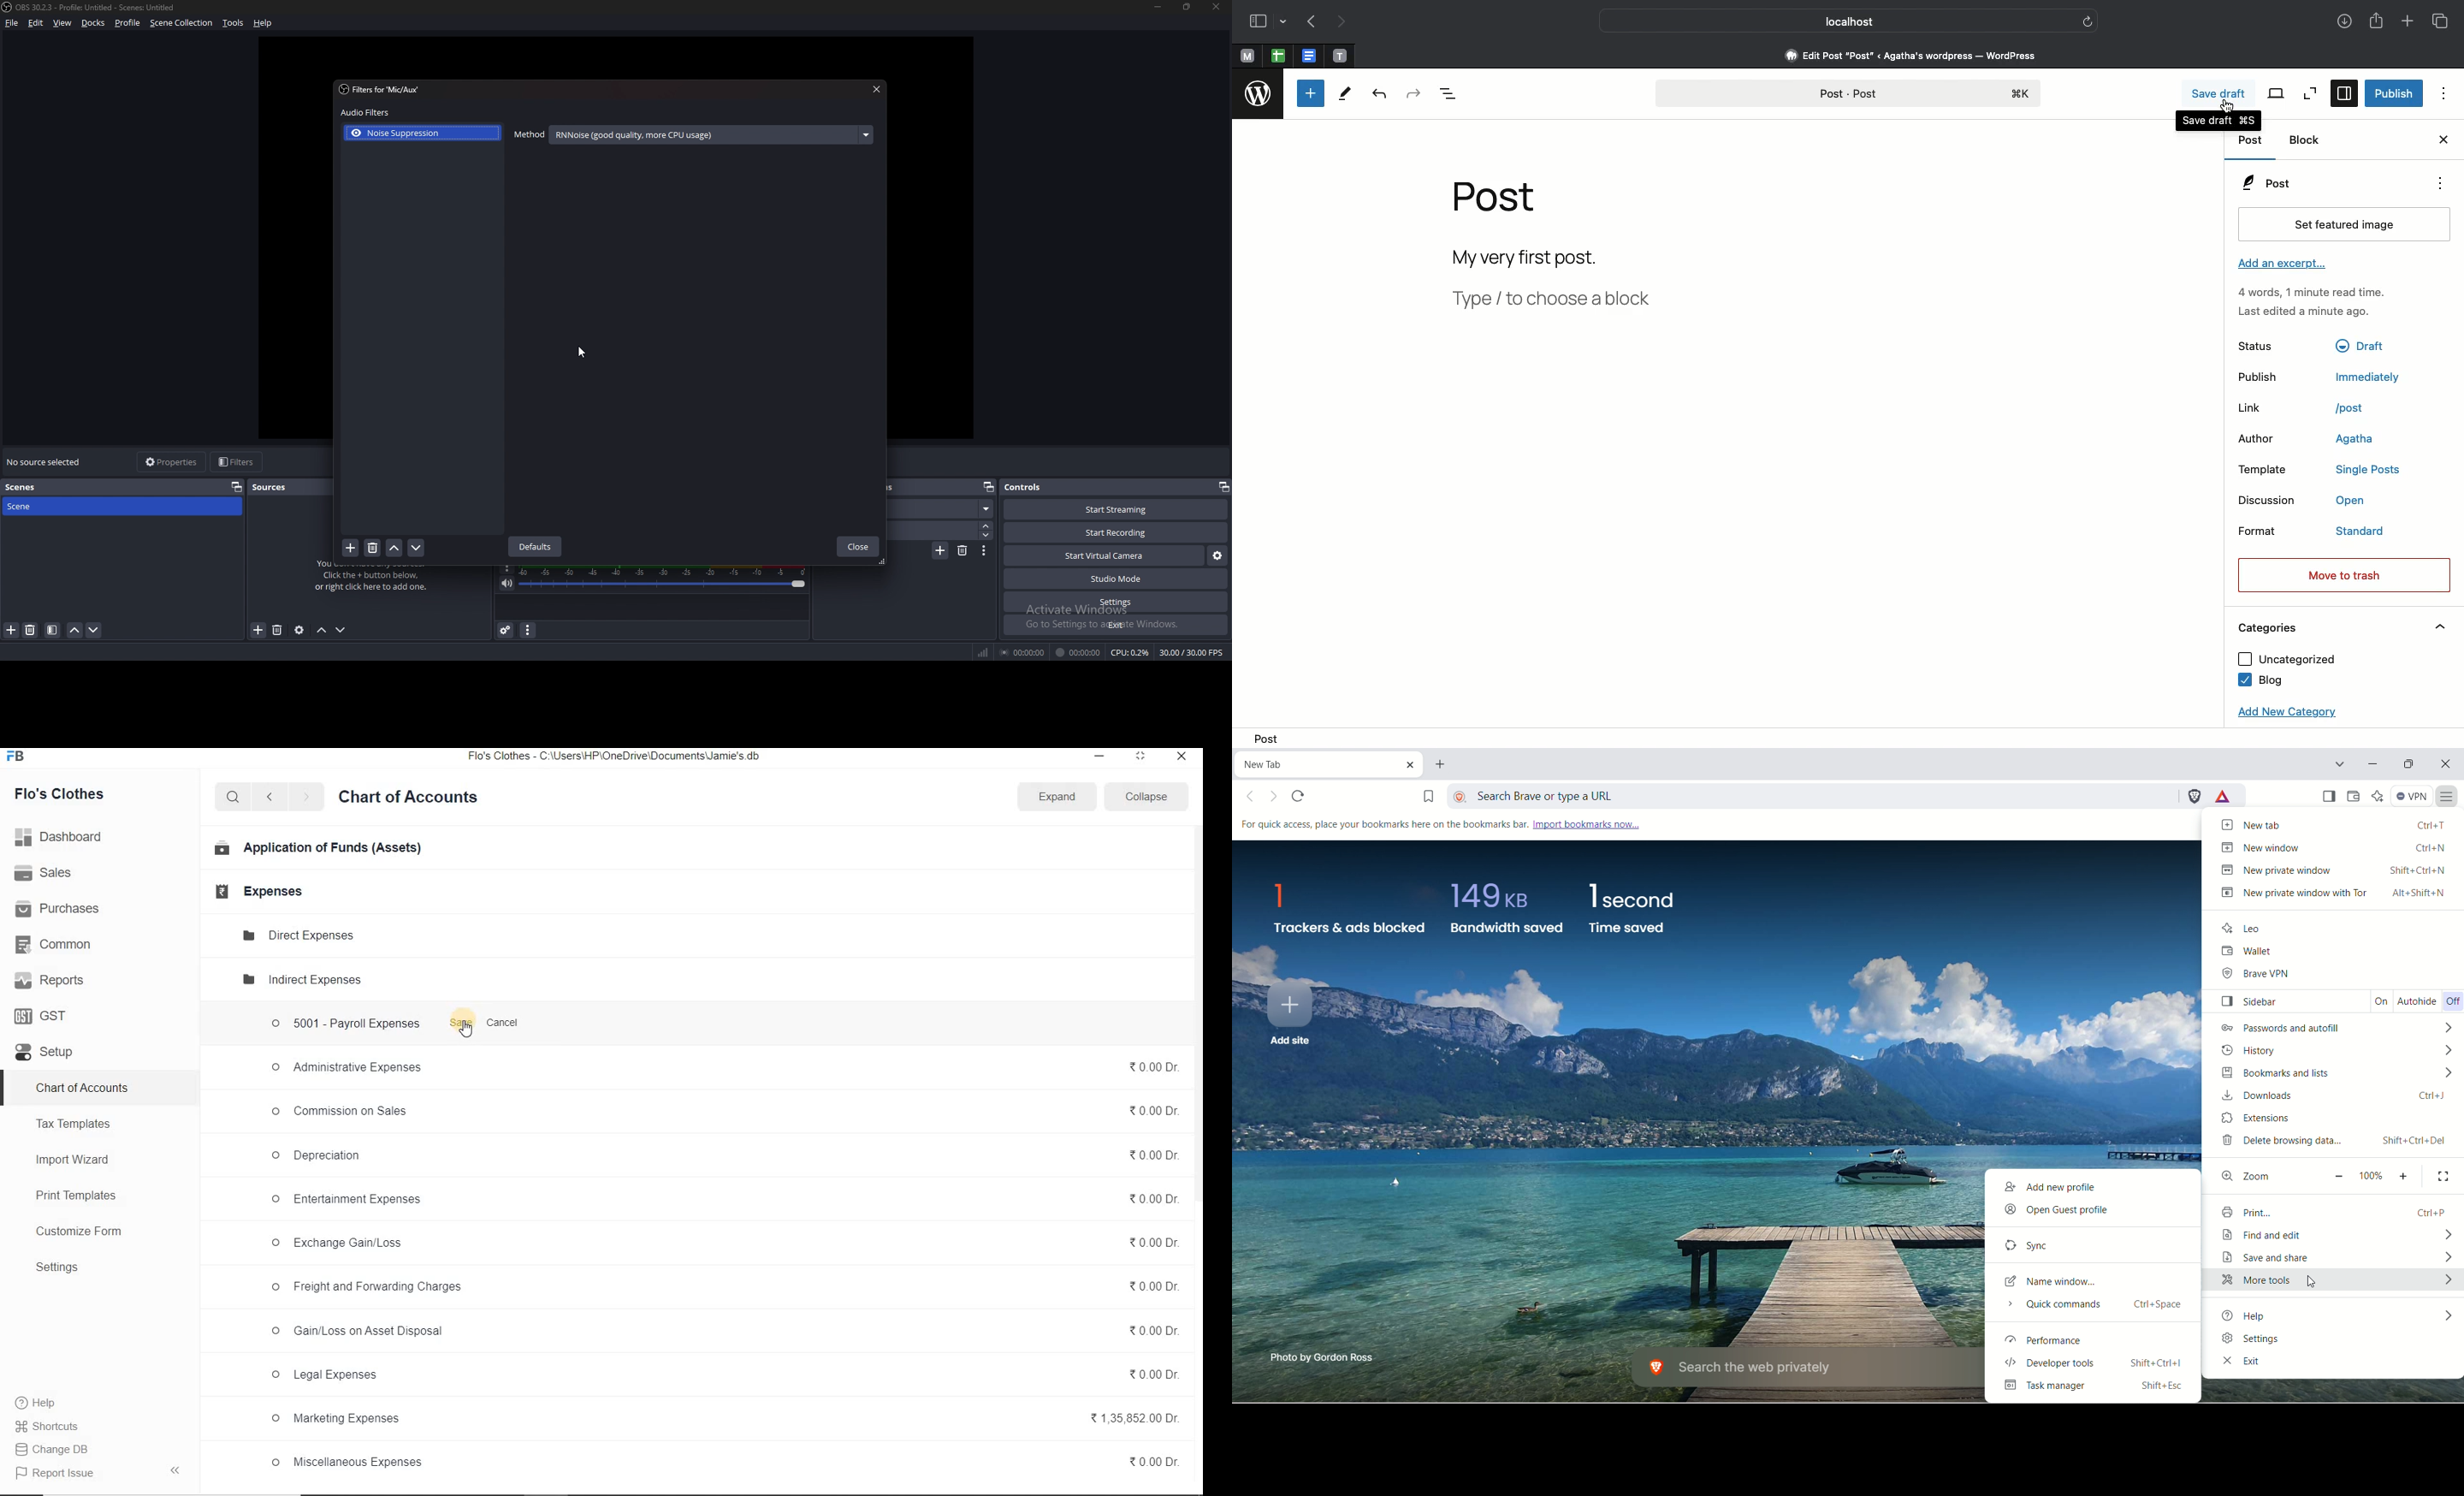 Image resolution: width=2464 pixels, height=1512 pixels. Describe the element at coordinates (1079, 652) in the screenshot. I see `00:00:00` at that location.